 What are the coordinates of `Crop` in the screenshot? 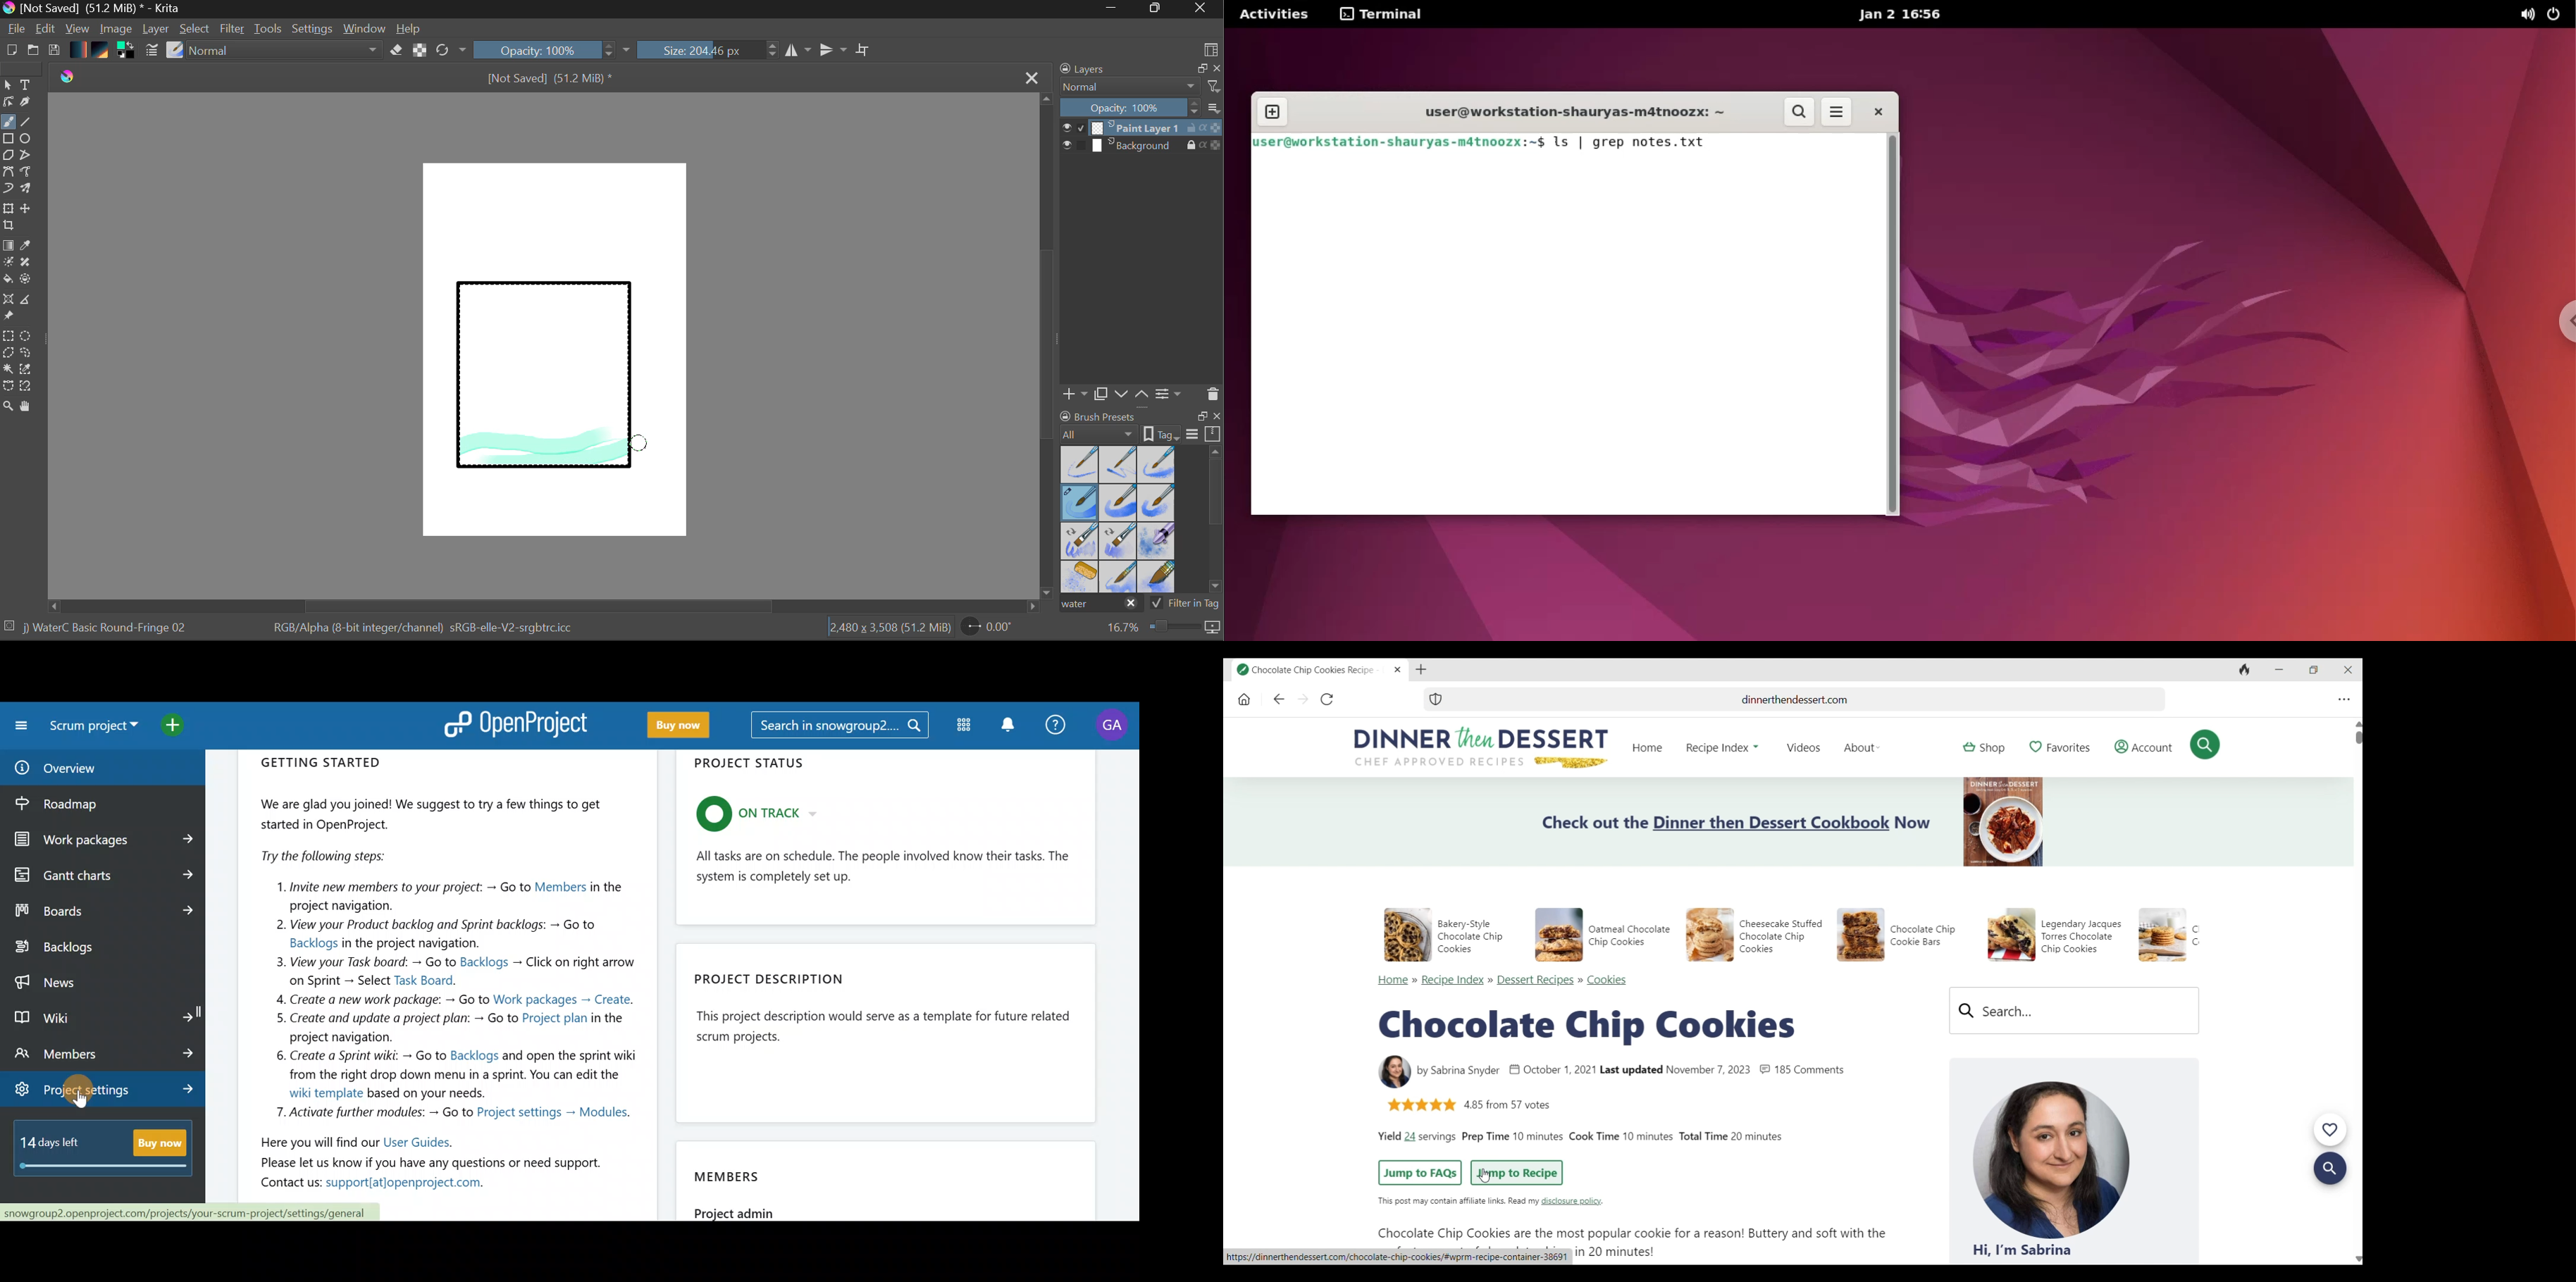 It's located at (865, 50).